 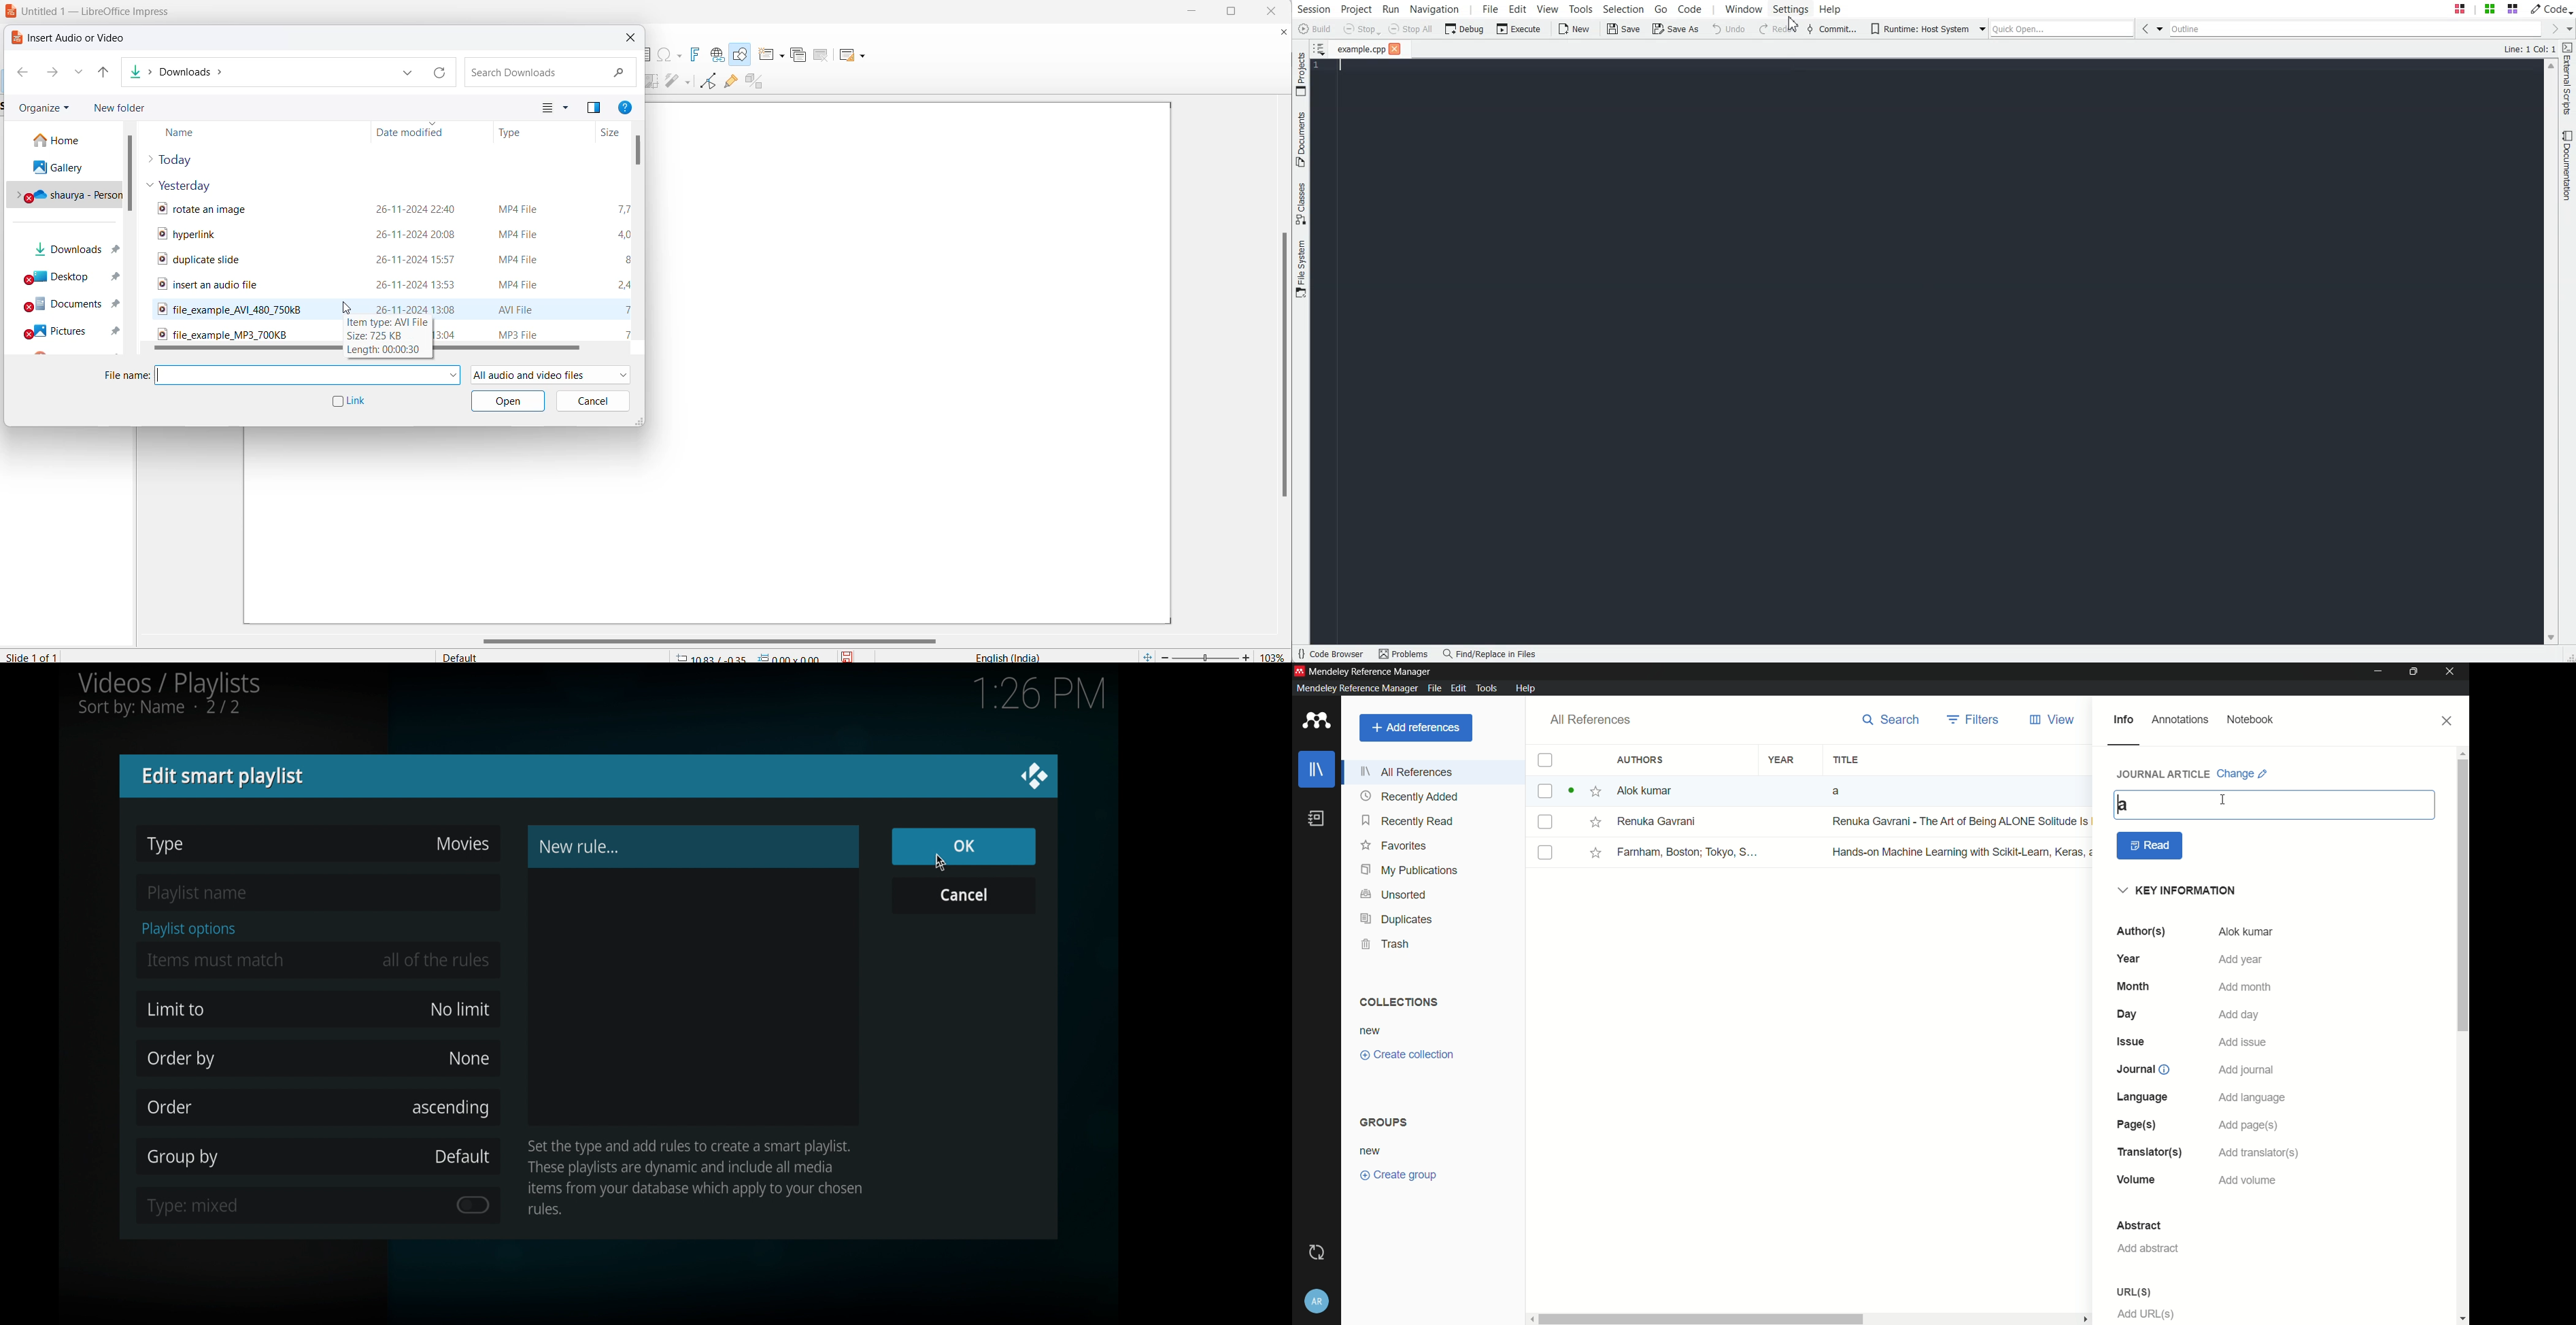 What do you see at coordinates (1387, 943) in the screenshot?
I see `trash` at bounding box center [1387, 943].